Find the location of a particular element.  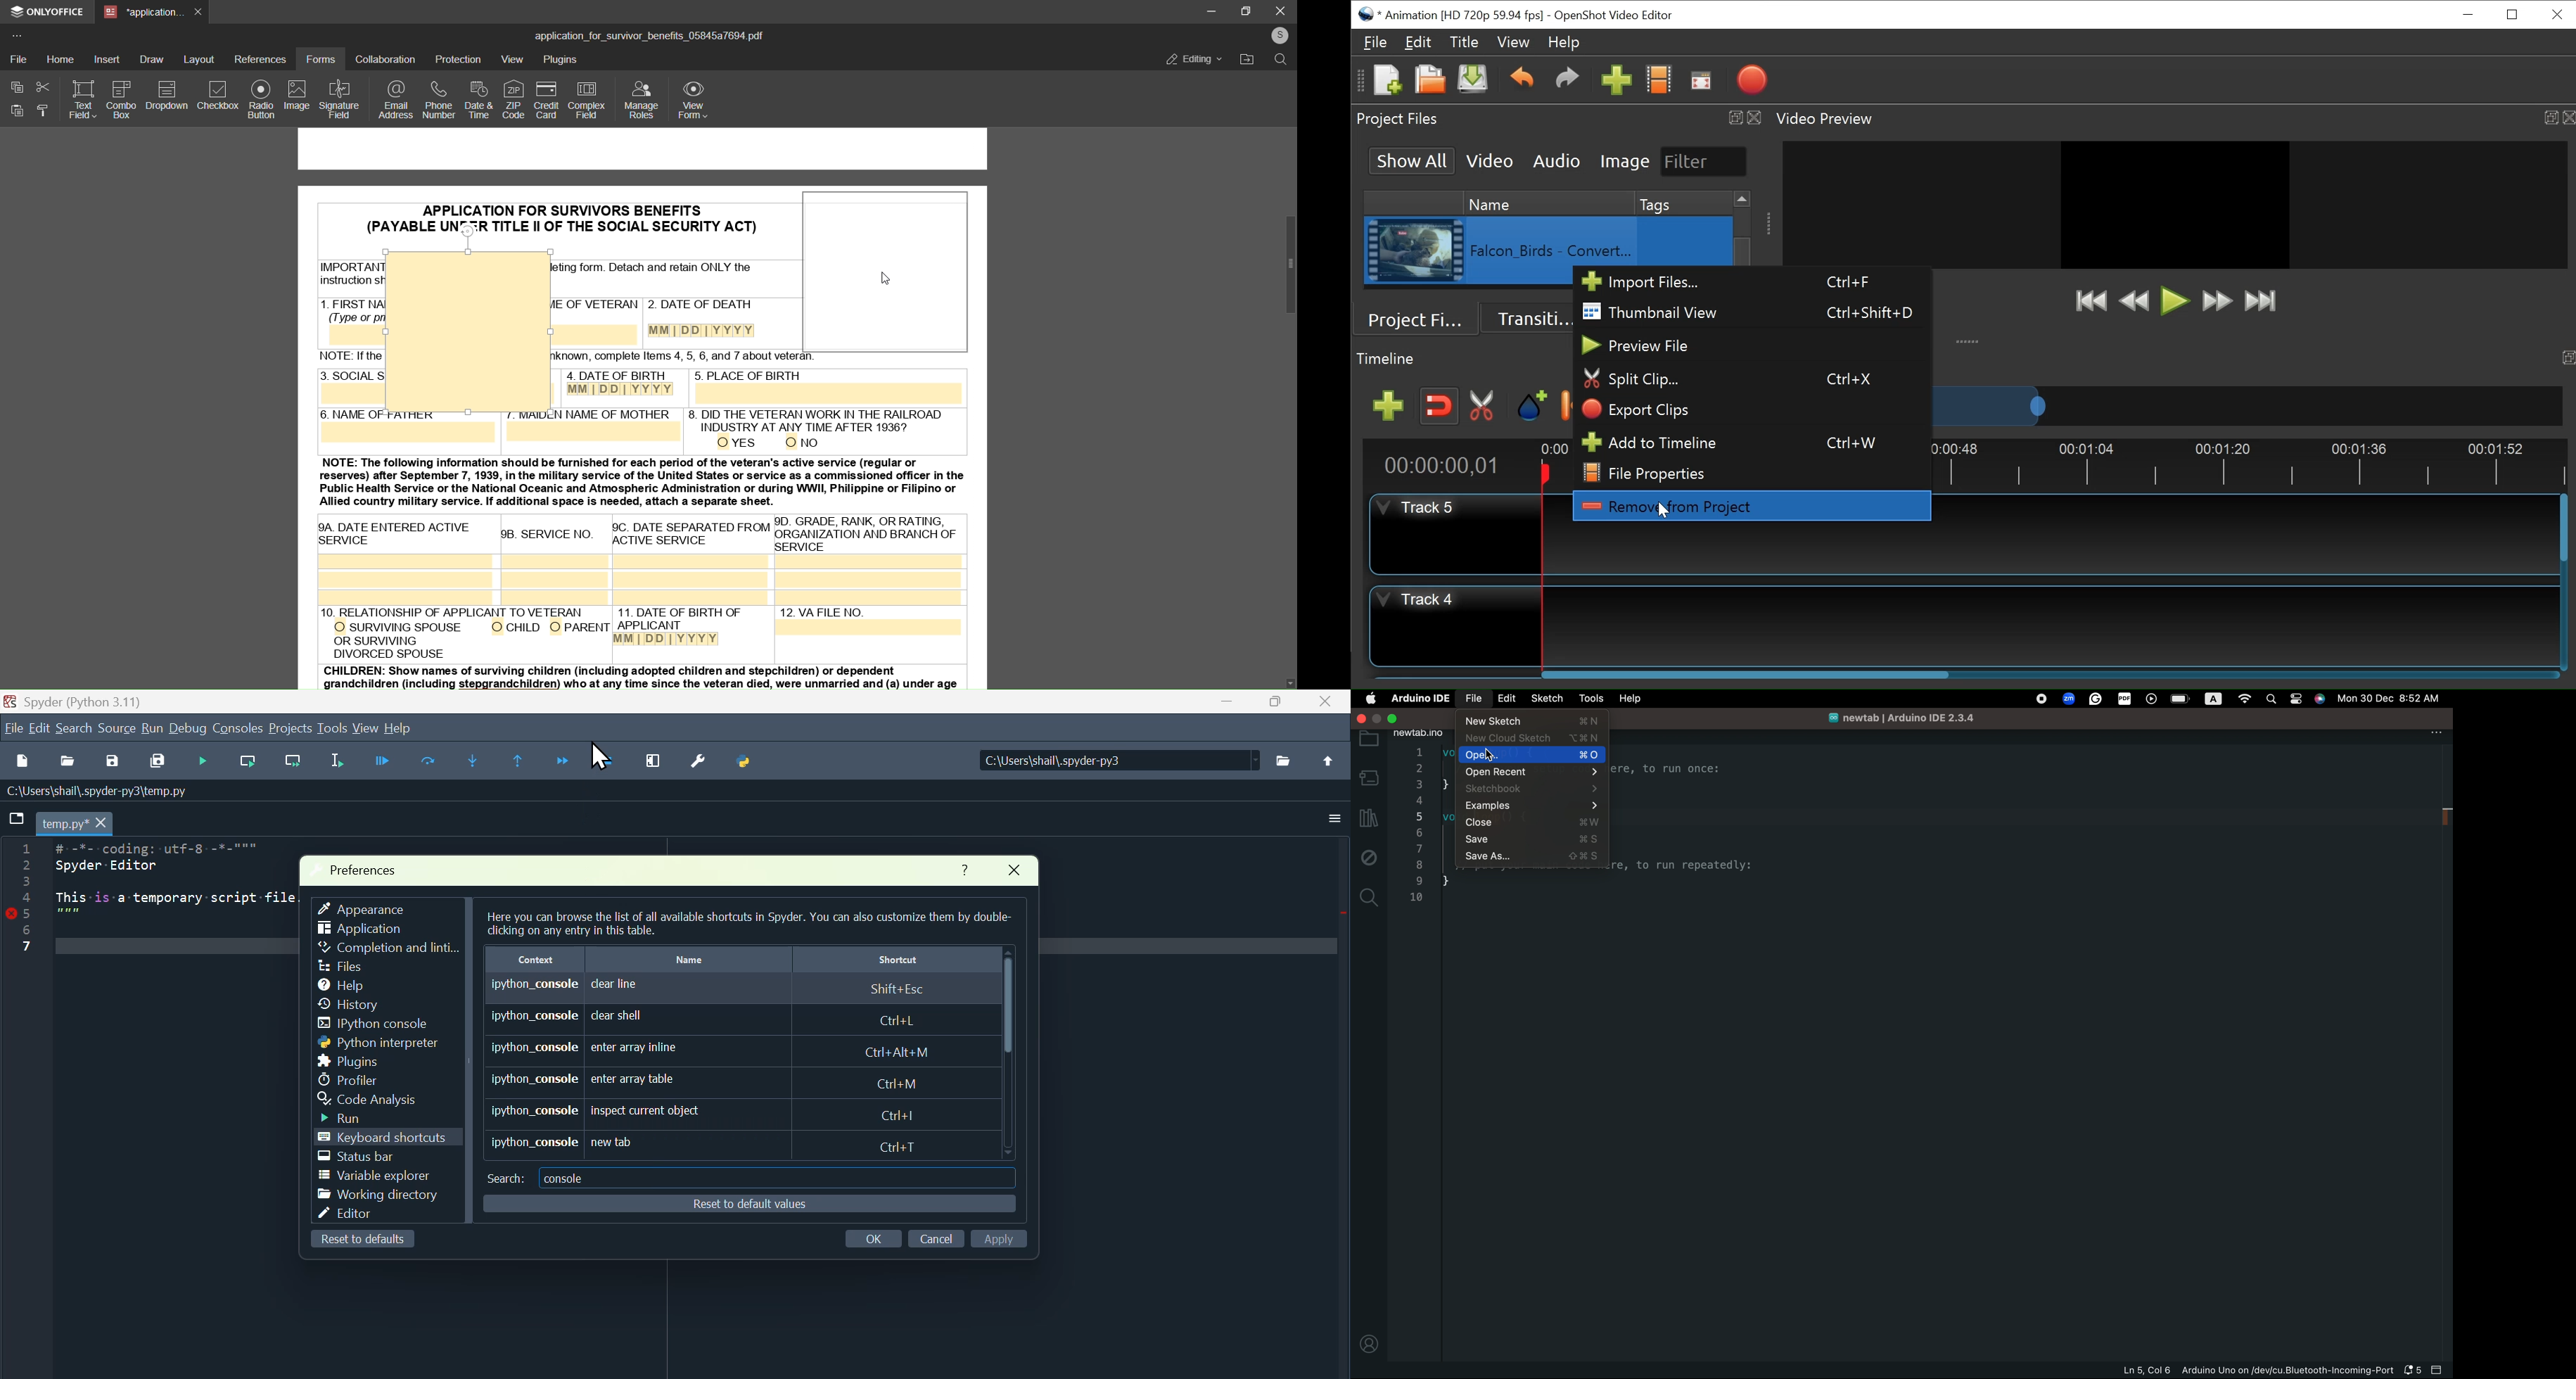

view is located at coordinates (365, 727).